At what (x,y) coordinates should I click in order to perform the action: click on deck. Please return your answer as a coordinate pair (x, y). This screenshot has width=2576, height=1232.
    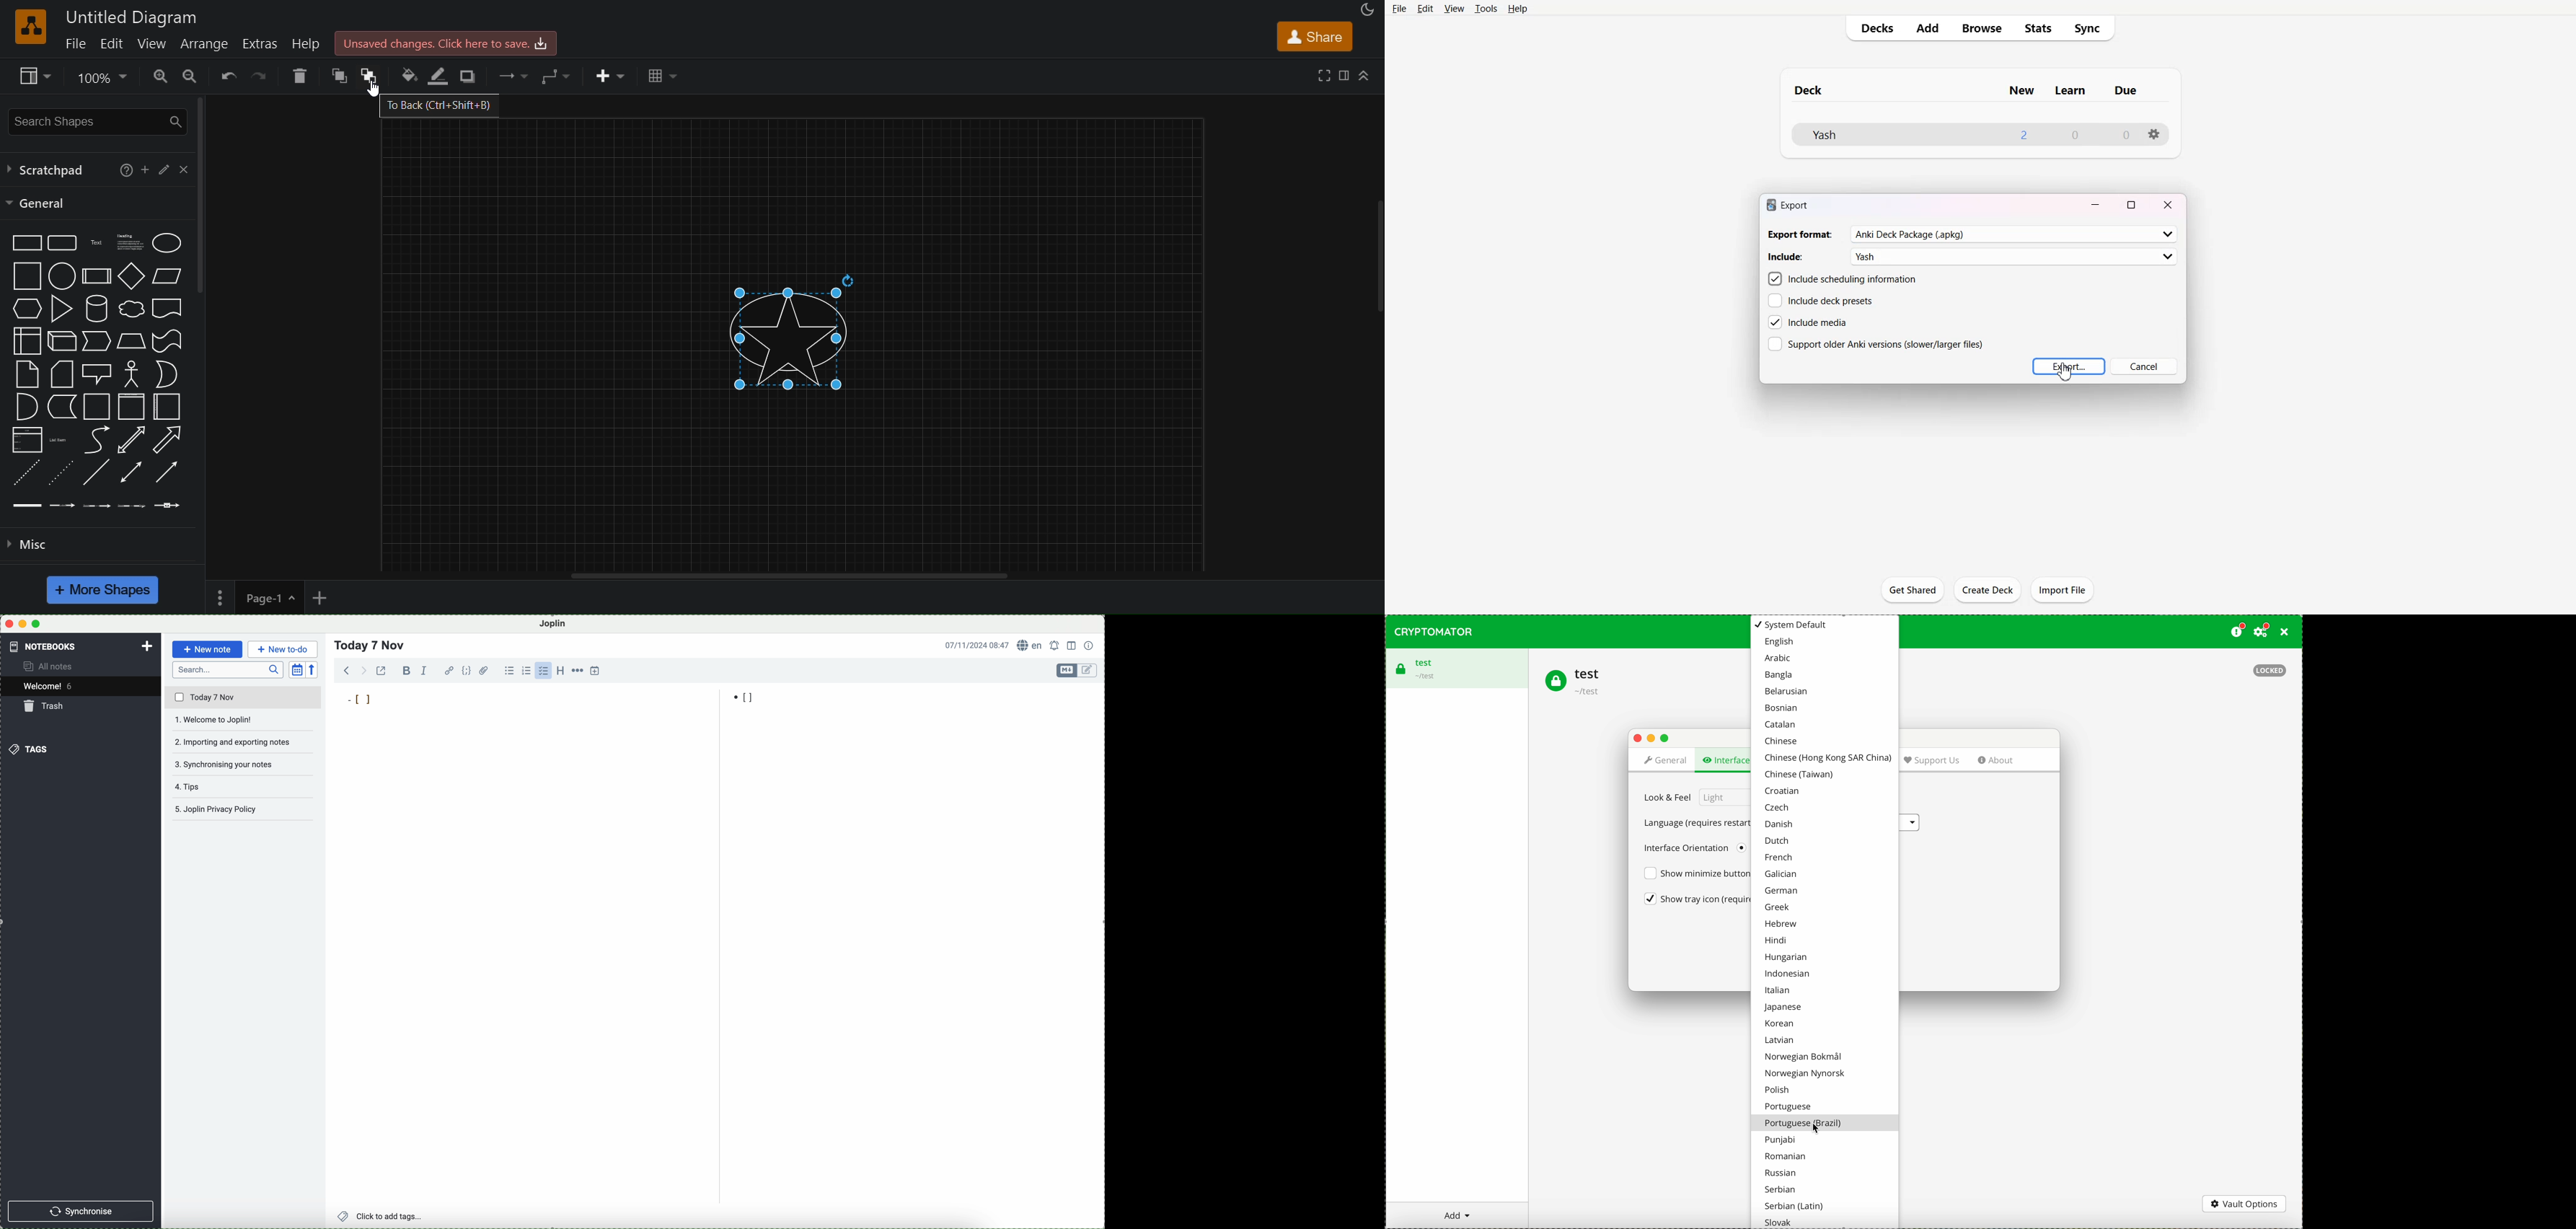
    Looking at the image, I should click on (1820, 89).